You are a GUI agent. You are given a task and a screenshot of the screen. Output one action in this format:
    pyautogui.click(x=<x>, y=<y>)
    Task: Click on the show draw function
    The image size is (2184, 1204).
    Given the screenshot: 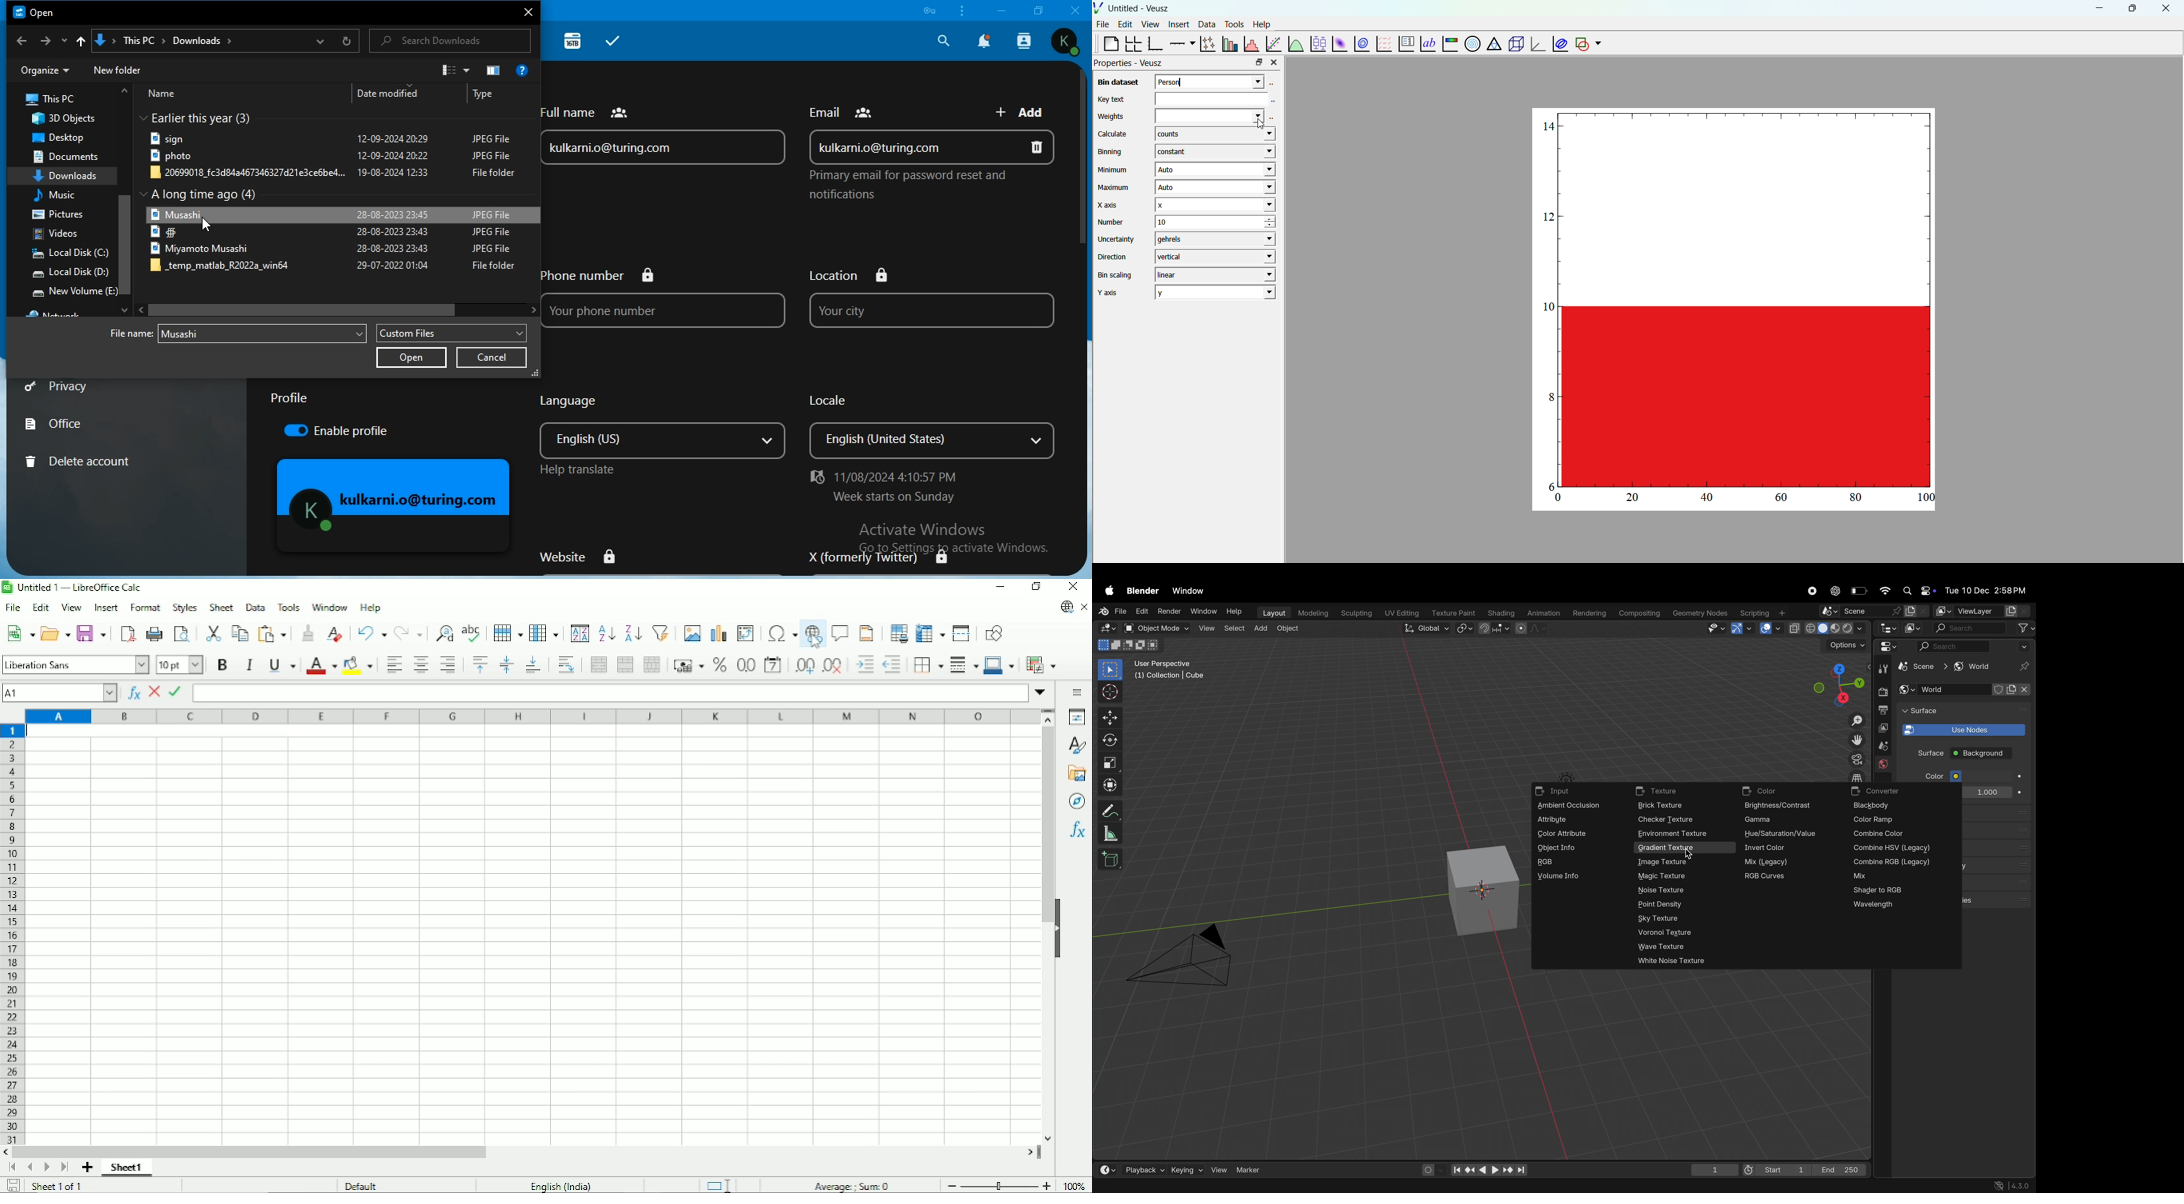 What is the action you would take?
    pyautogui.click(x=993, y=632)
    